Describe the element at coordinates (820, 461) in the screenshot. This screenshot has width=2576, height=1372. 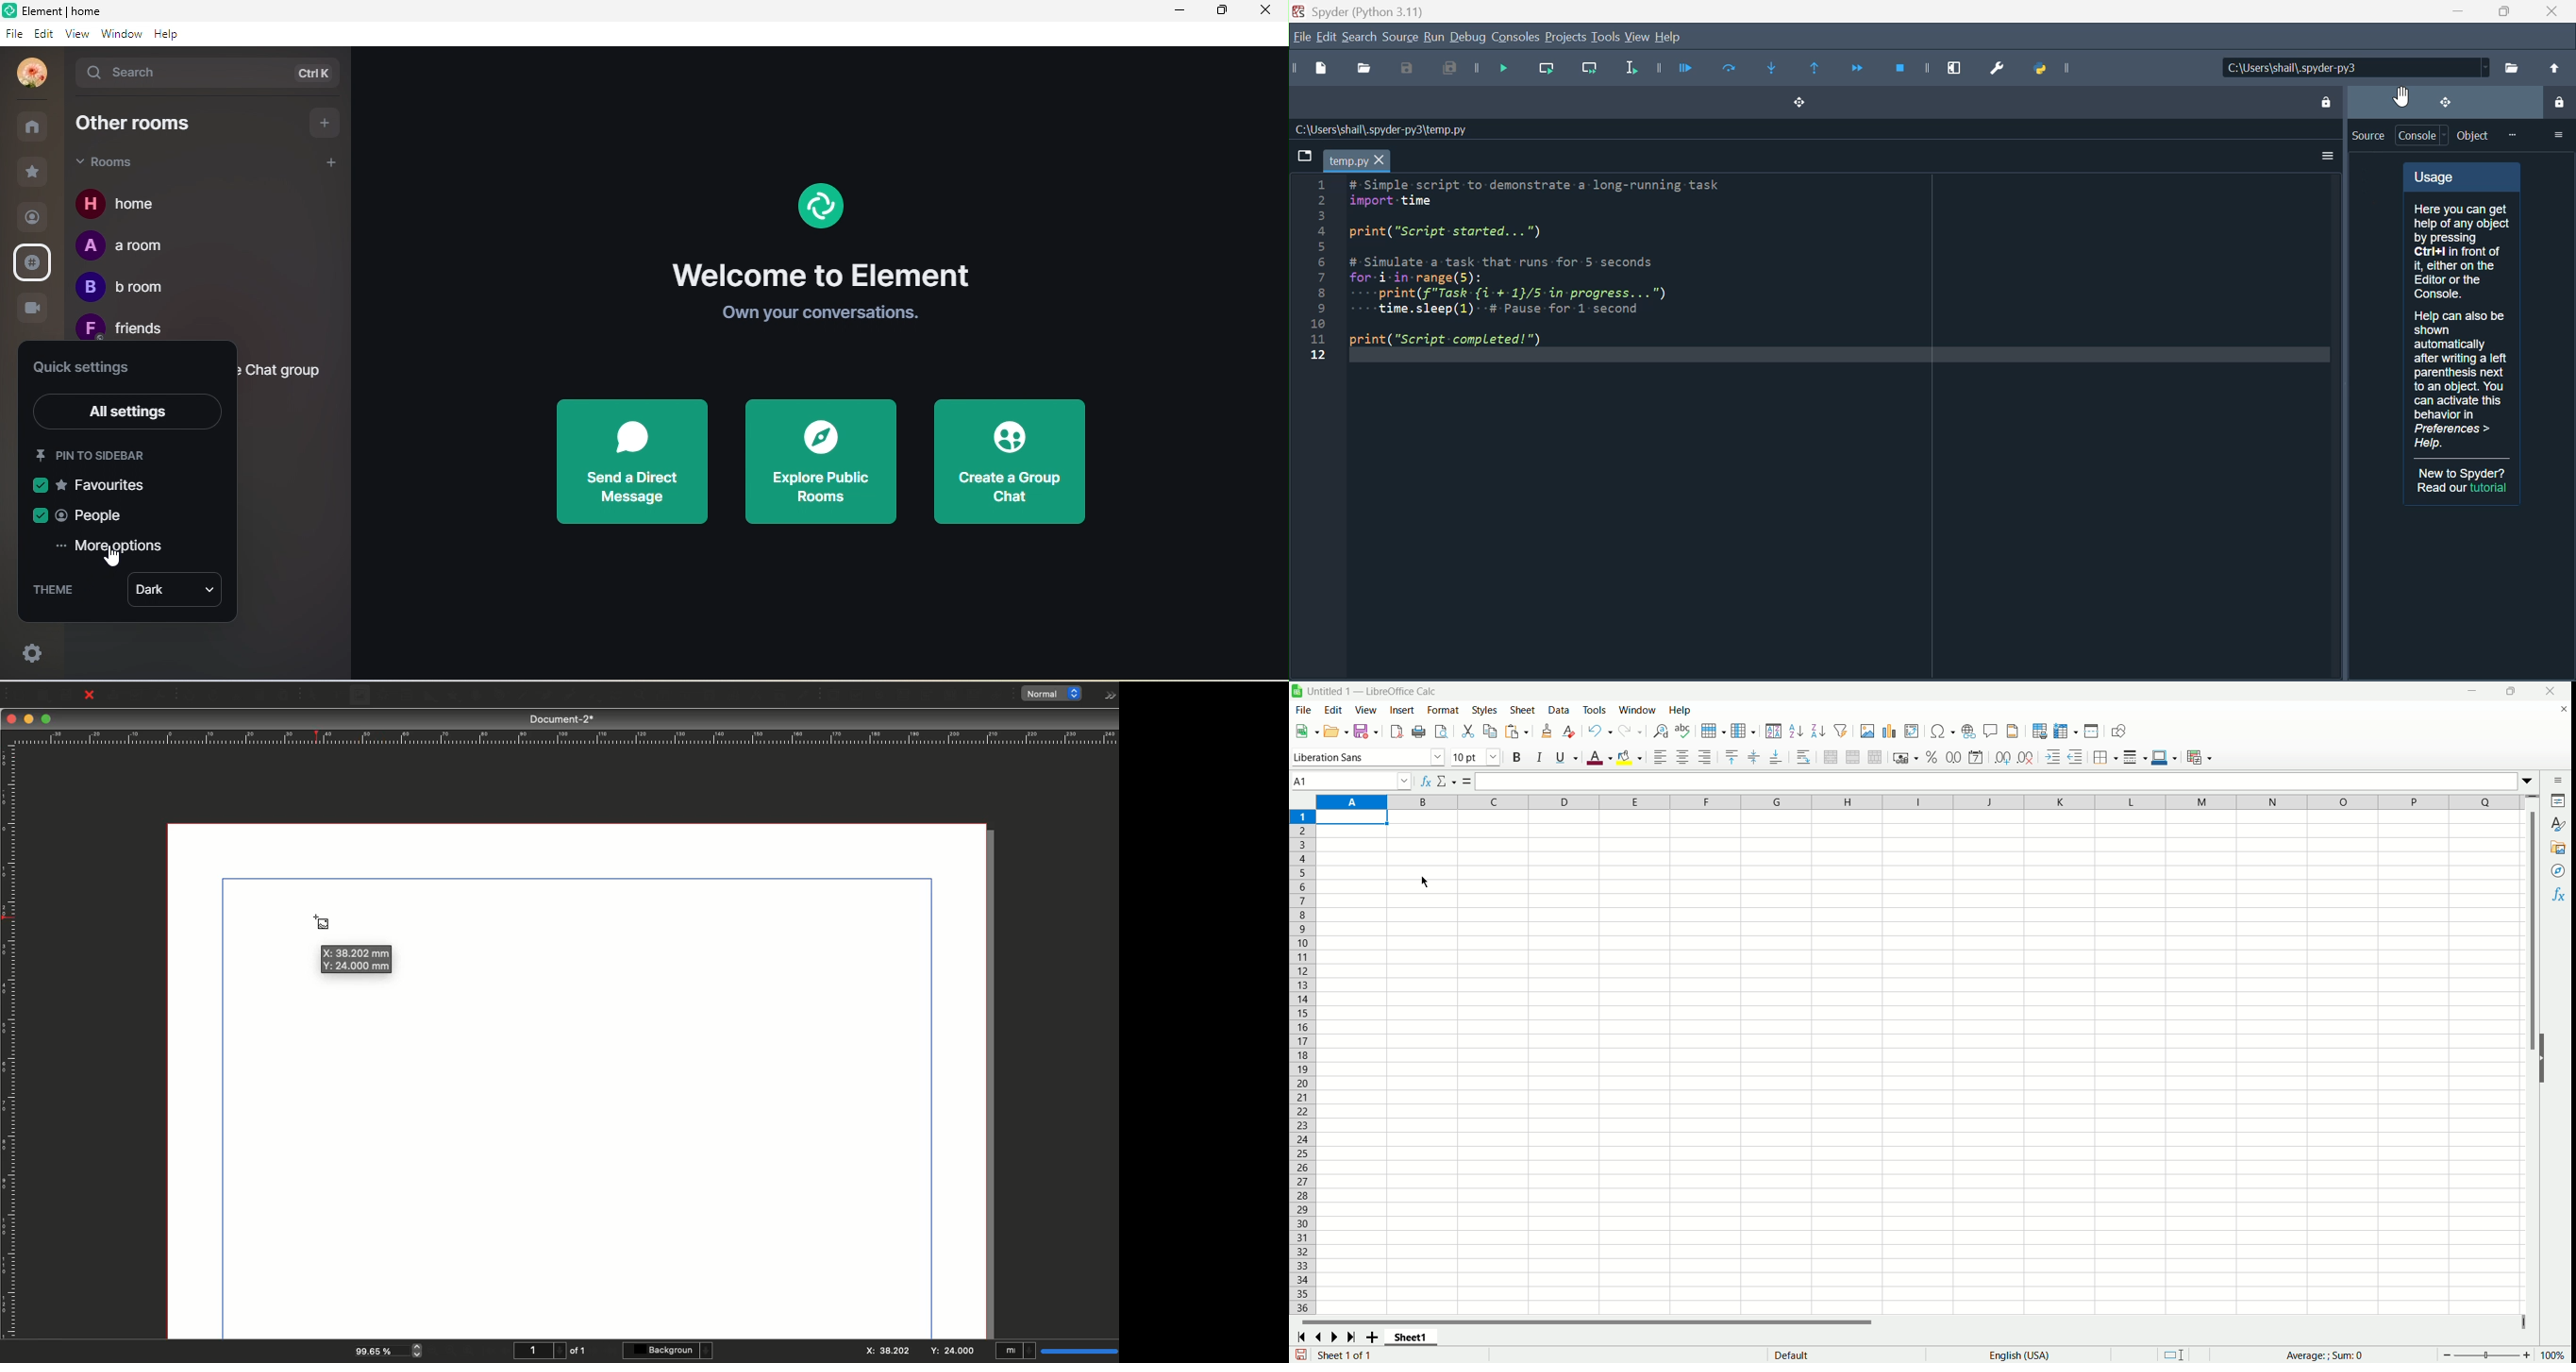
I see `explore public rooms` at that location.